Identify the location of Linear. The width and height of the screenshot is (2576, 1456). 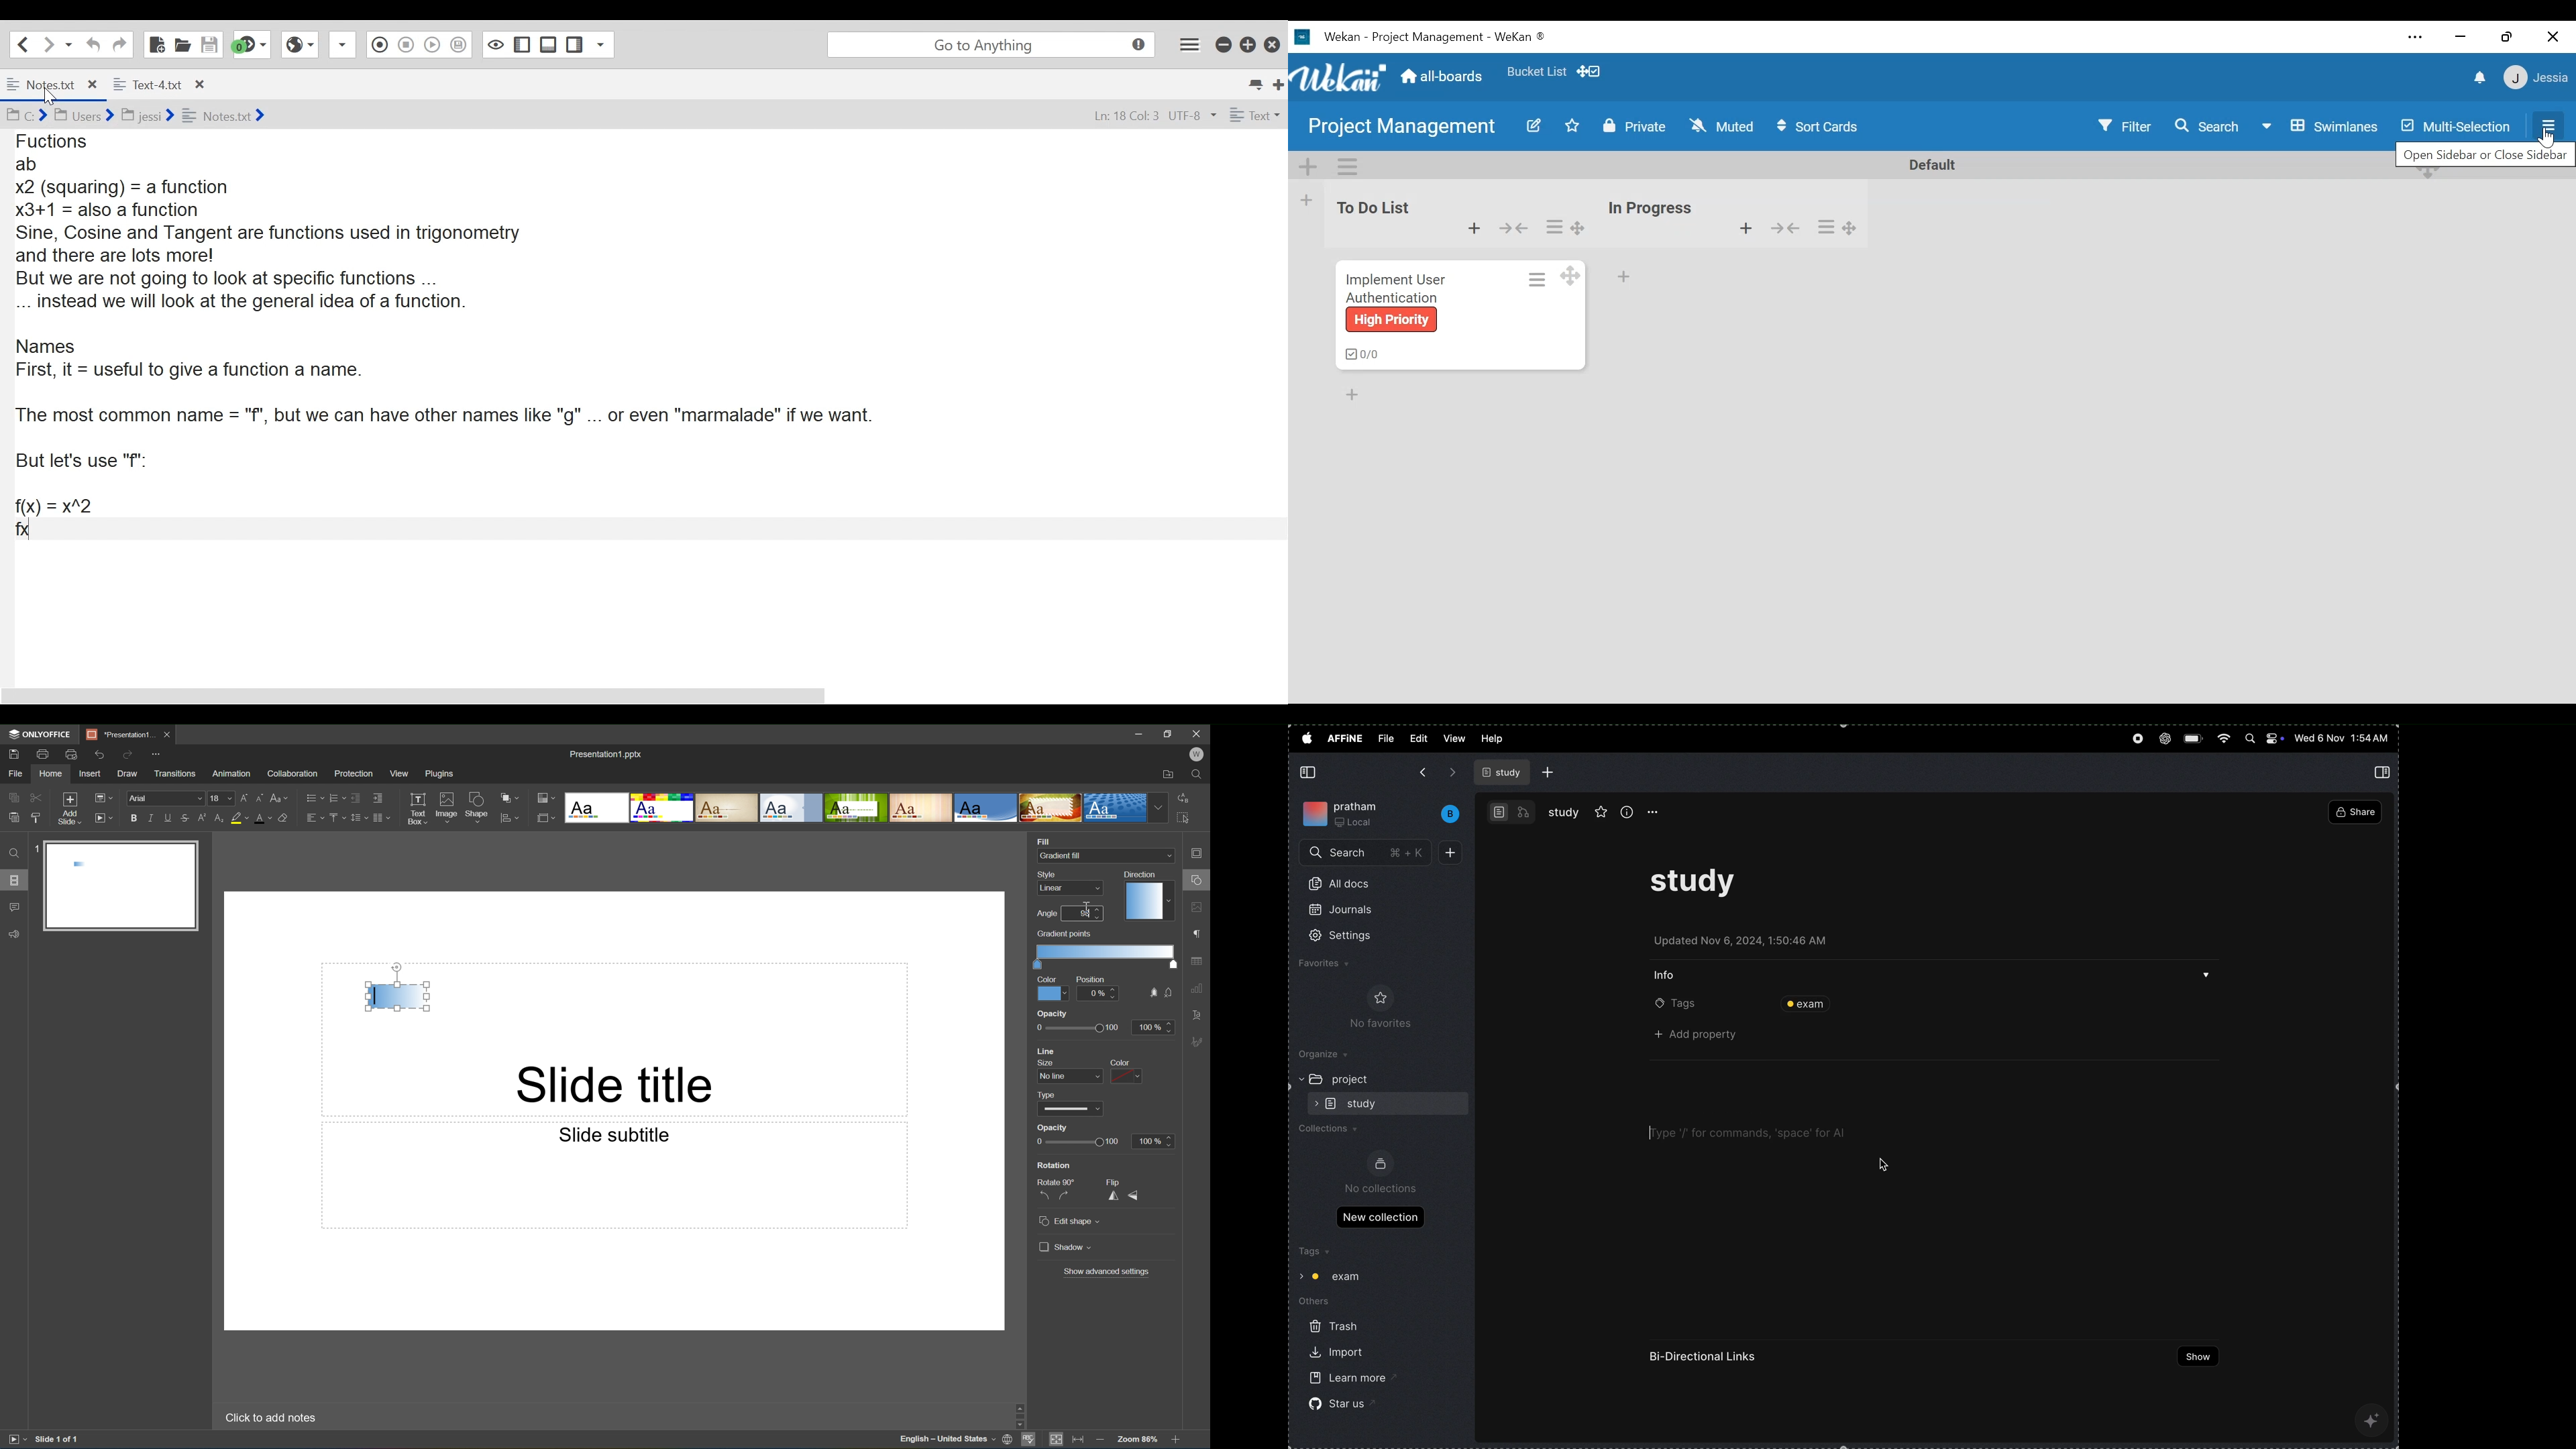
(1053, 887).